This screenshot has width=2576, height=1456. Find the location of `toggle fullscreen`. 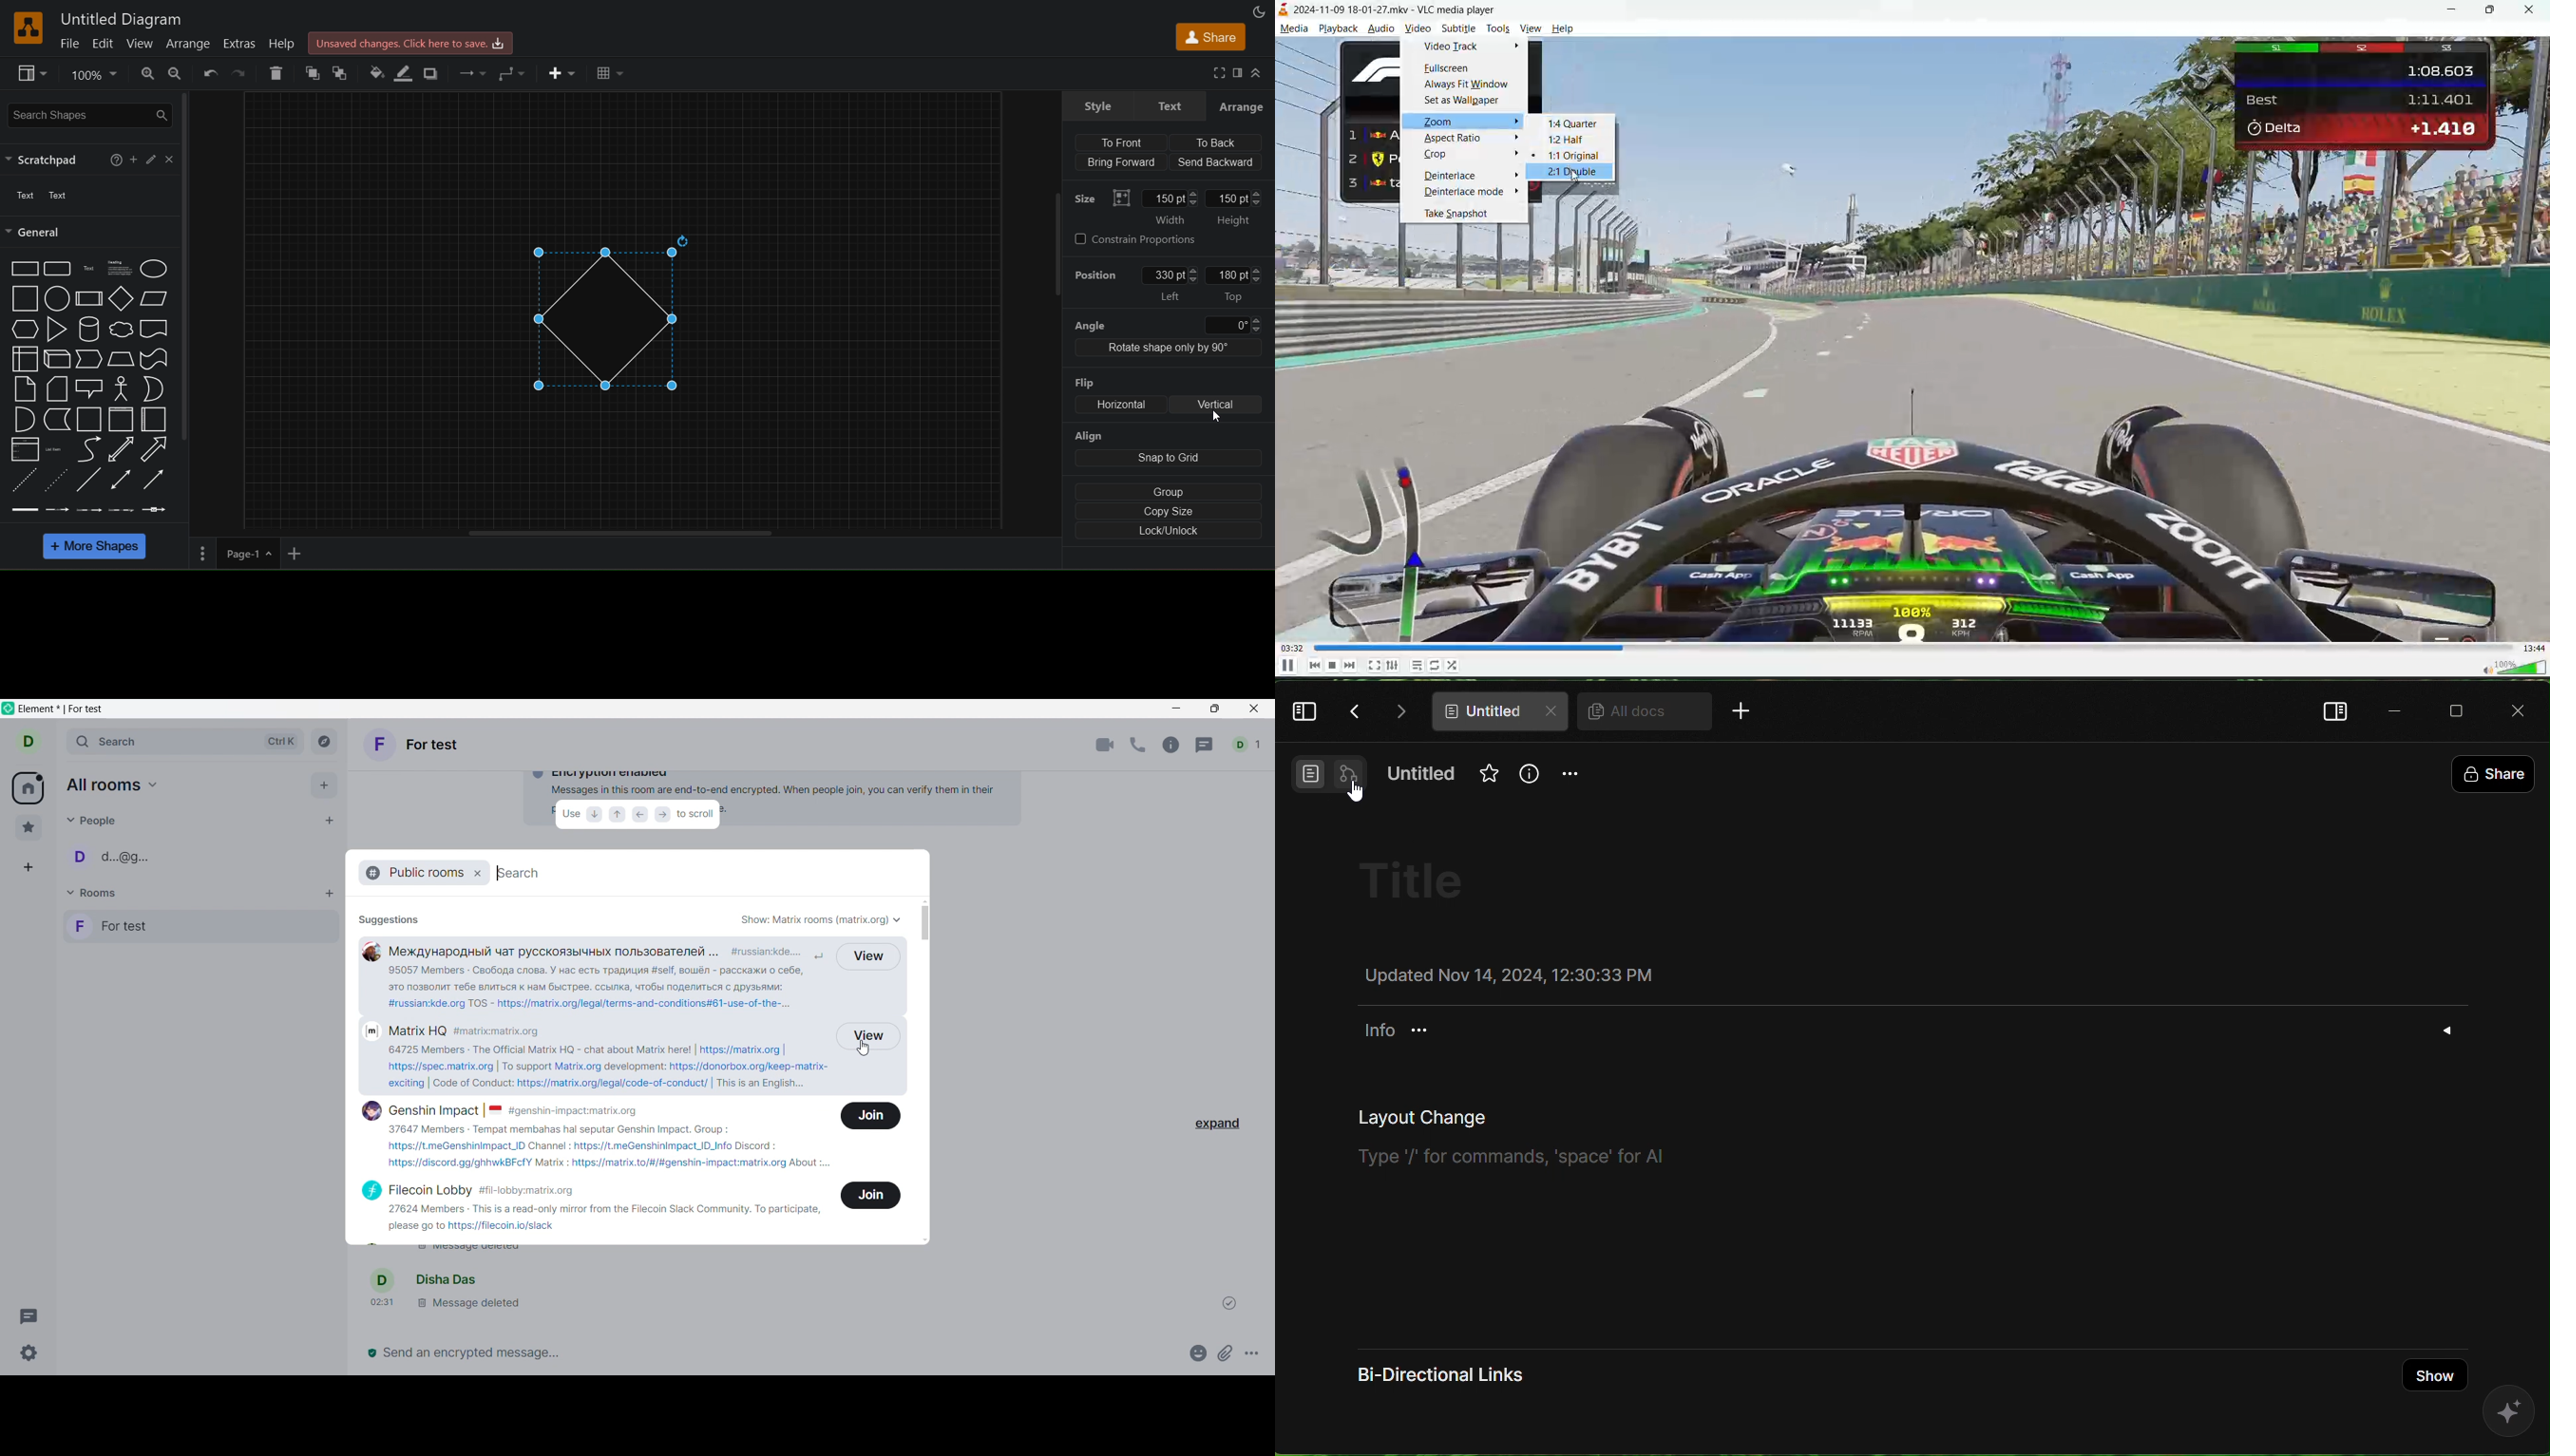

toggle fullscreen is located at coordinates (1374, 665).